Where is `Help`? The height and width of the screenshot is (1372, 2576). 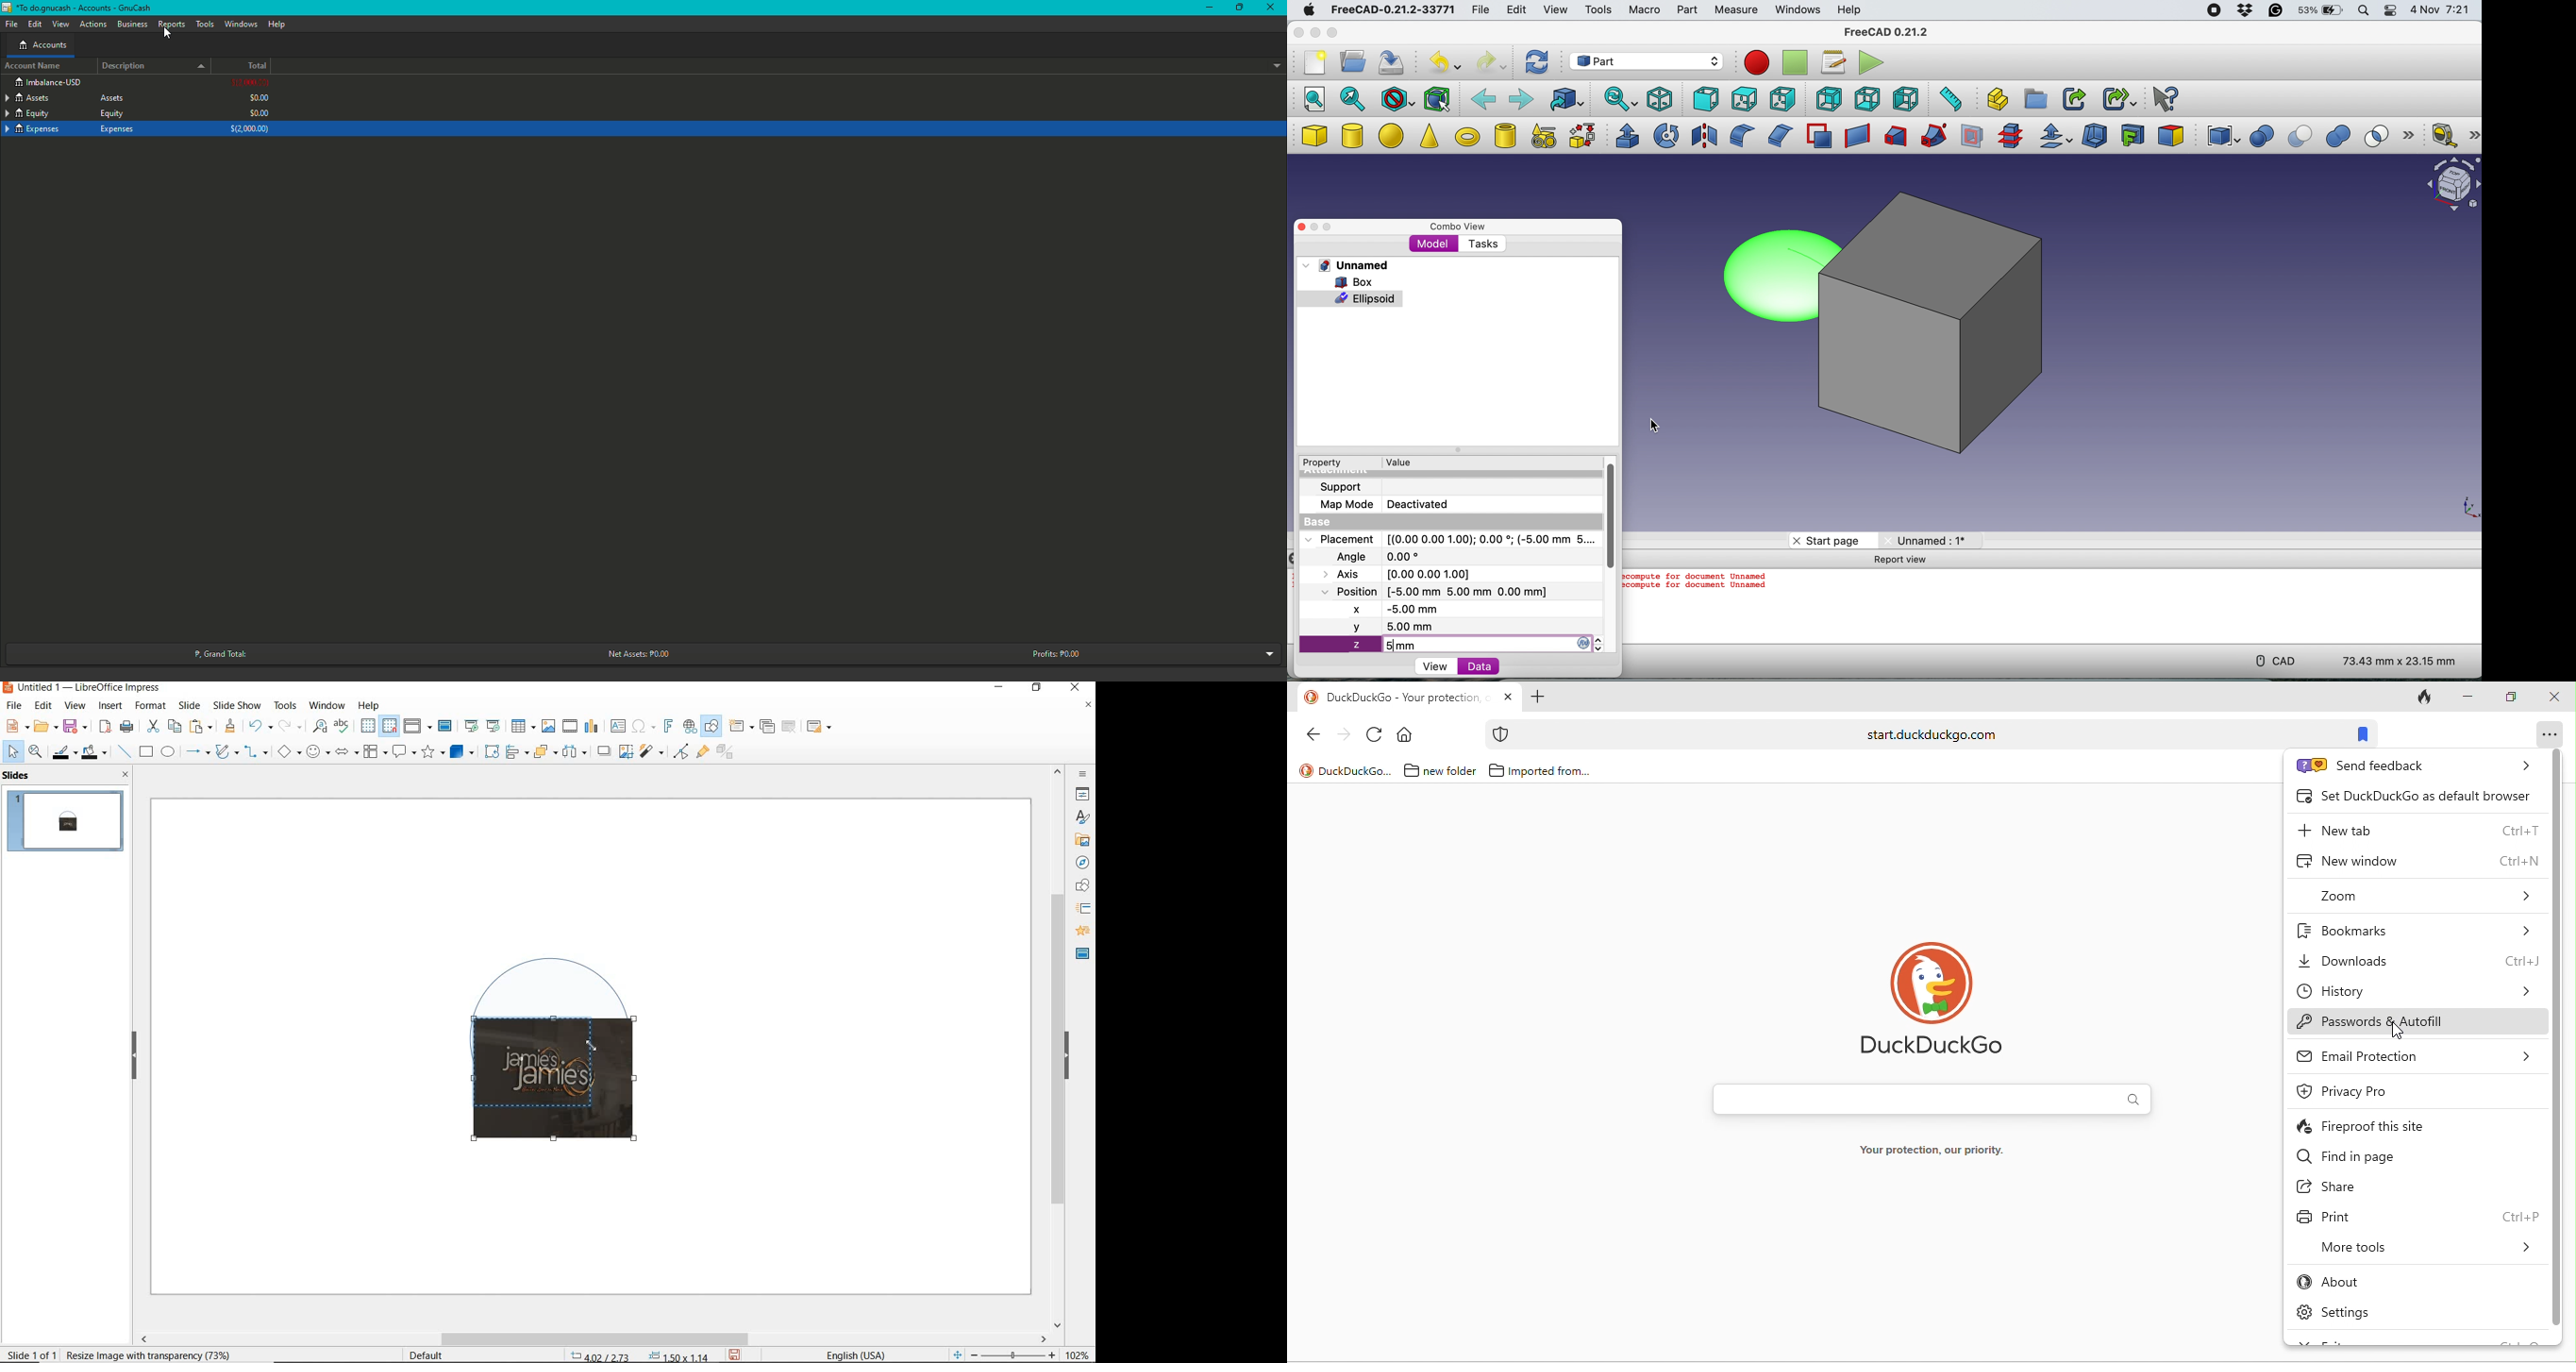 Help is located at coordinates (278, 25).